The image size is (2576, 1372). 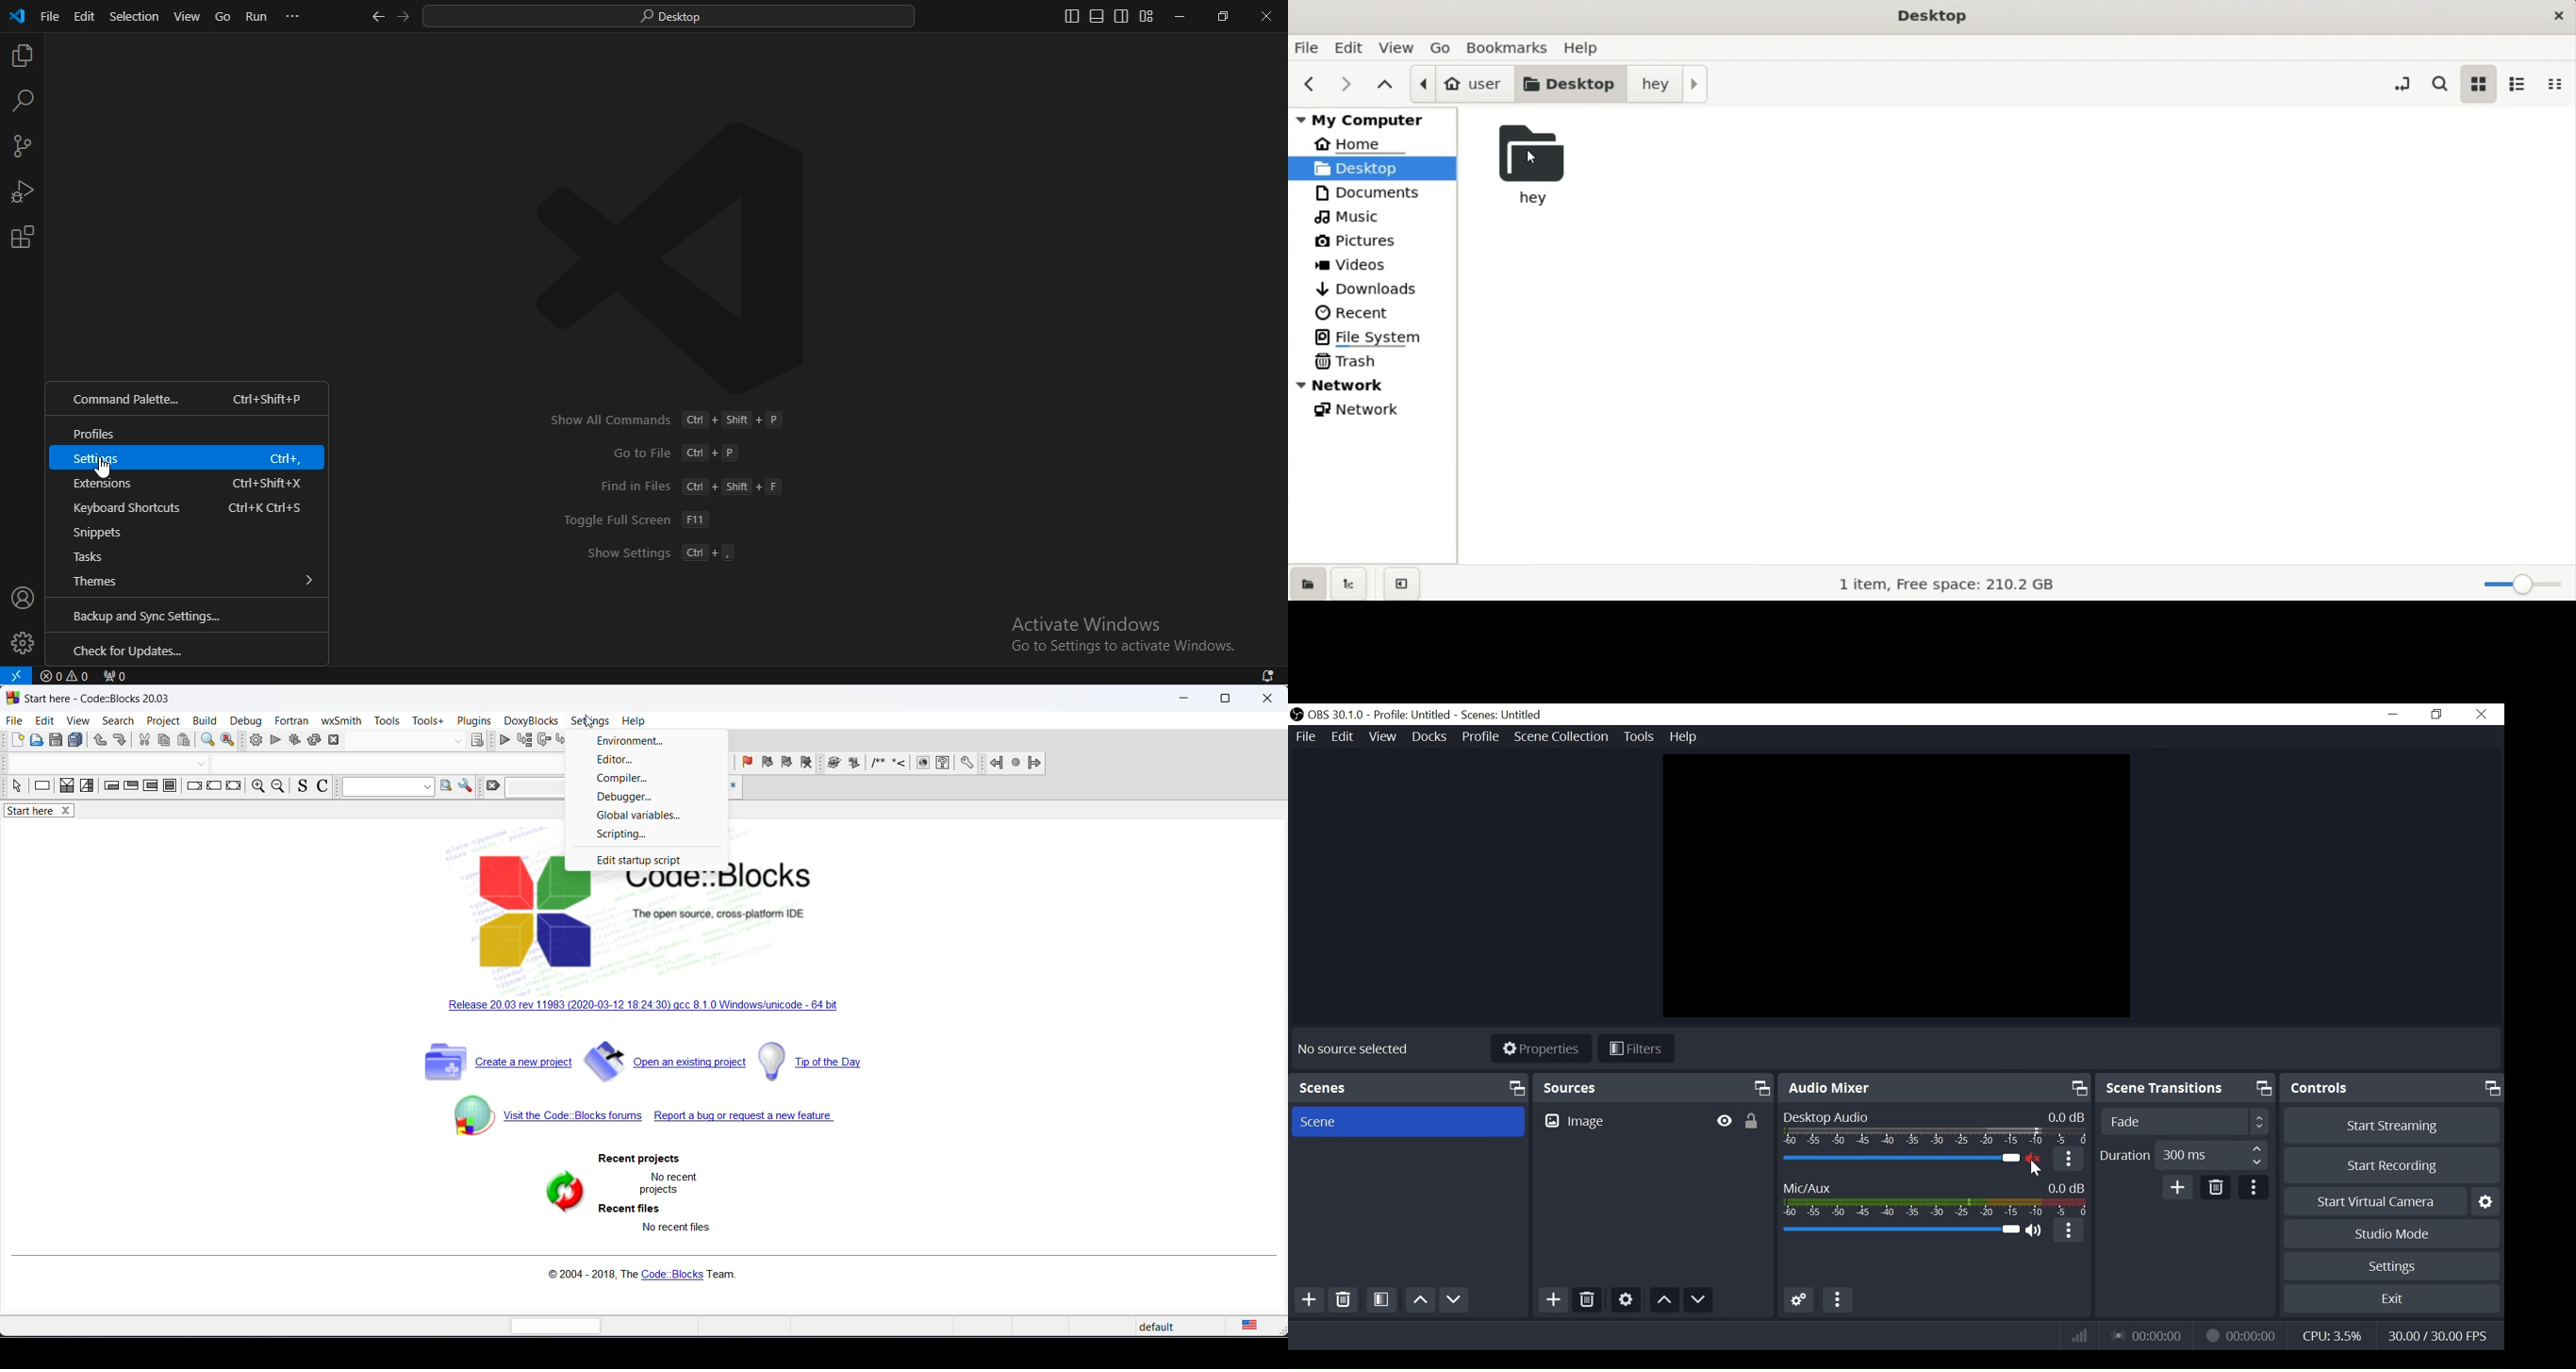 What do you see at coordinates (1381, 1303) in the screenshot?
I see `Open Scene Filter` at bounding box center [1381, 1303].